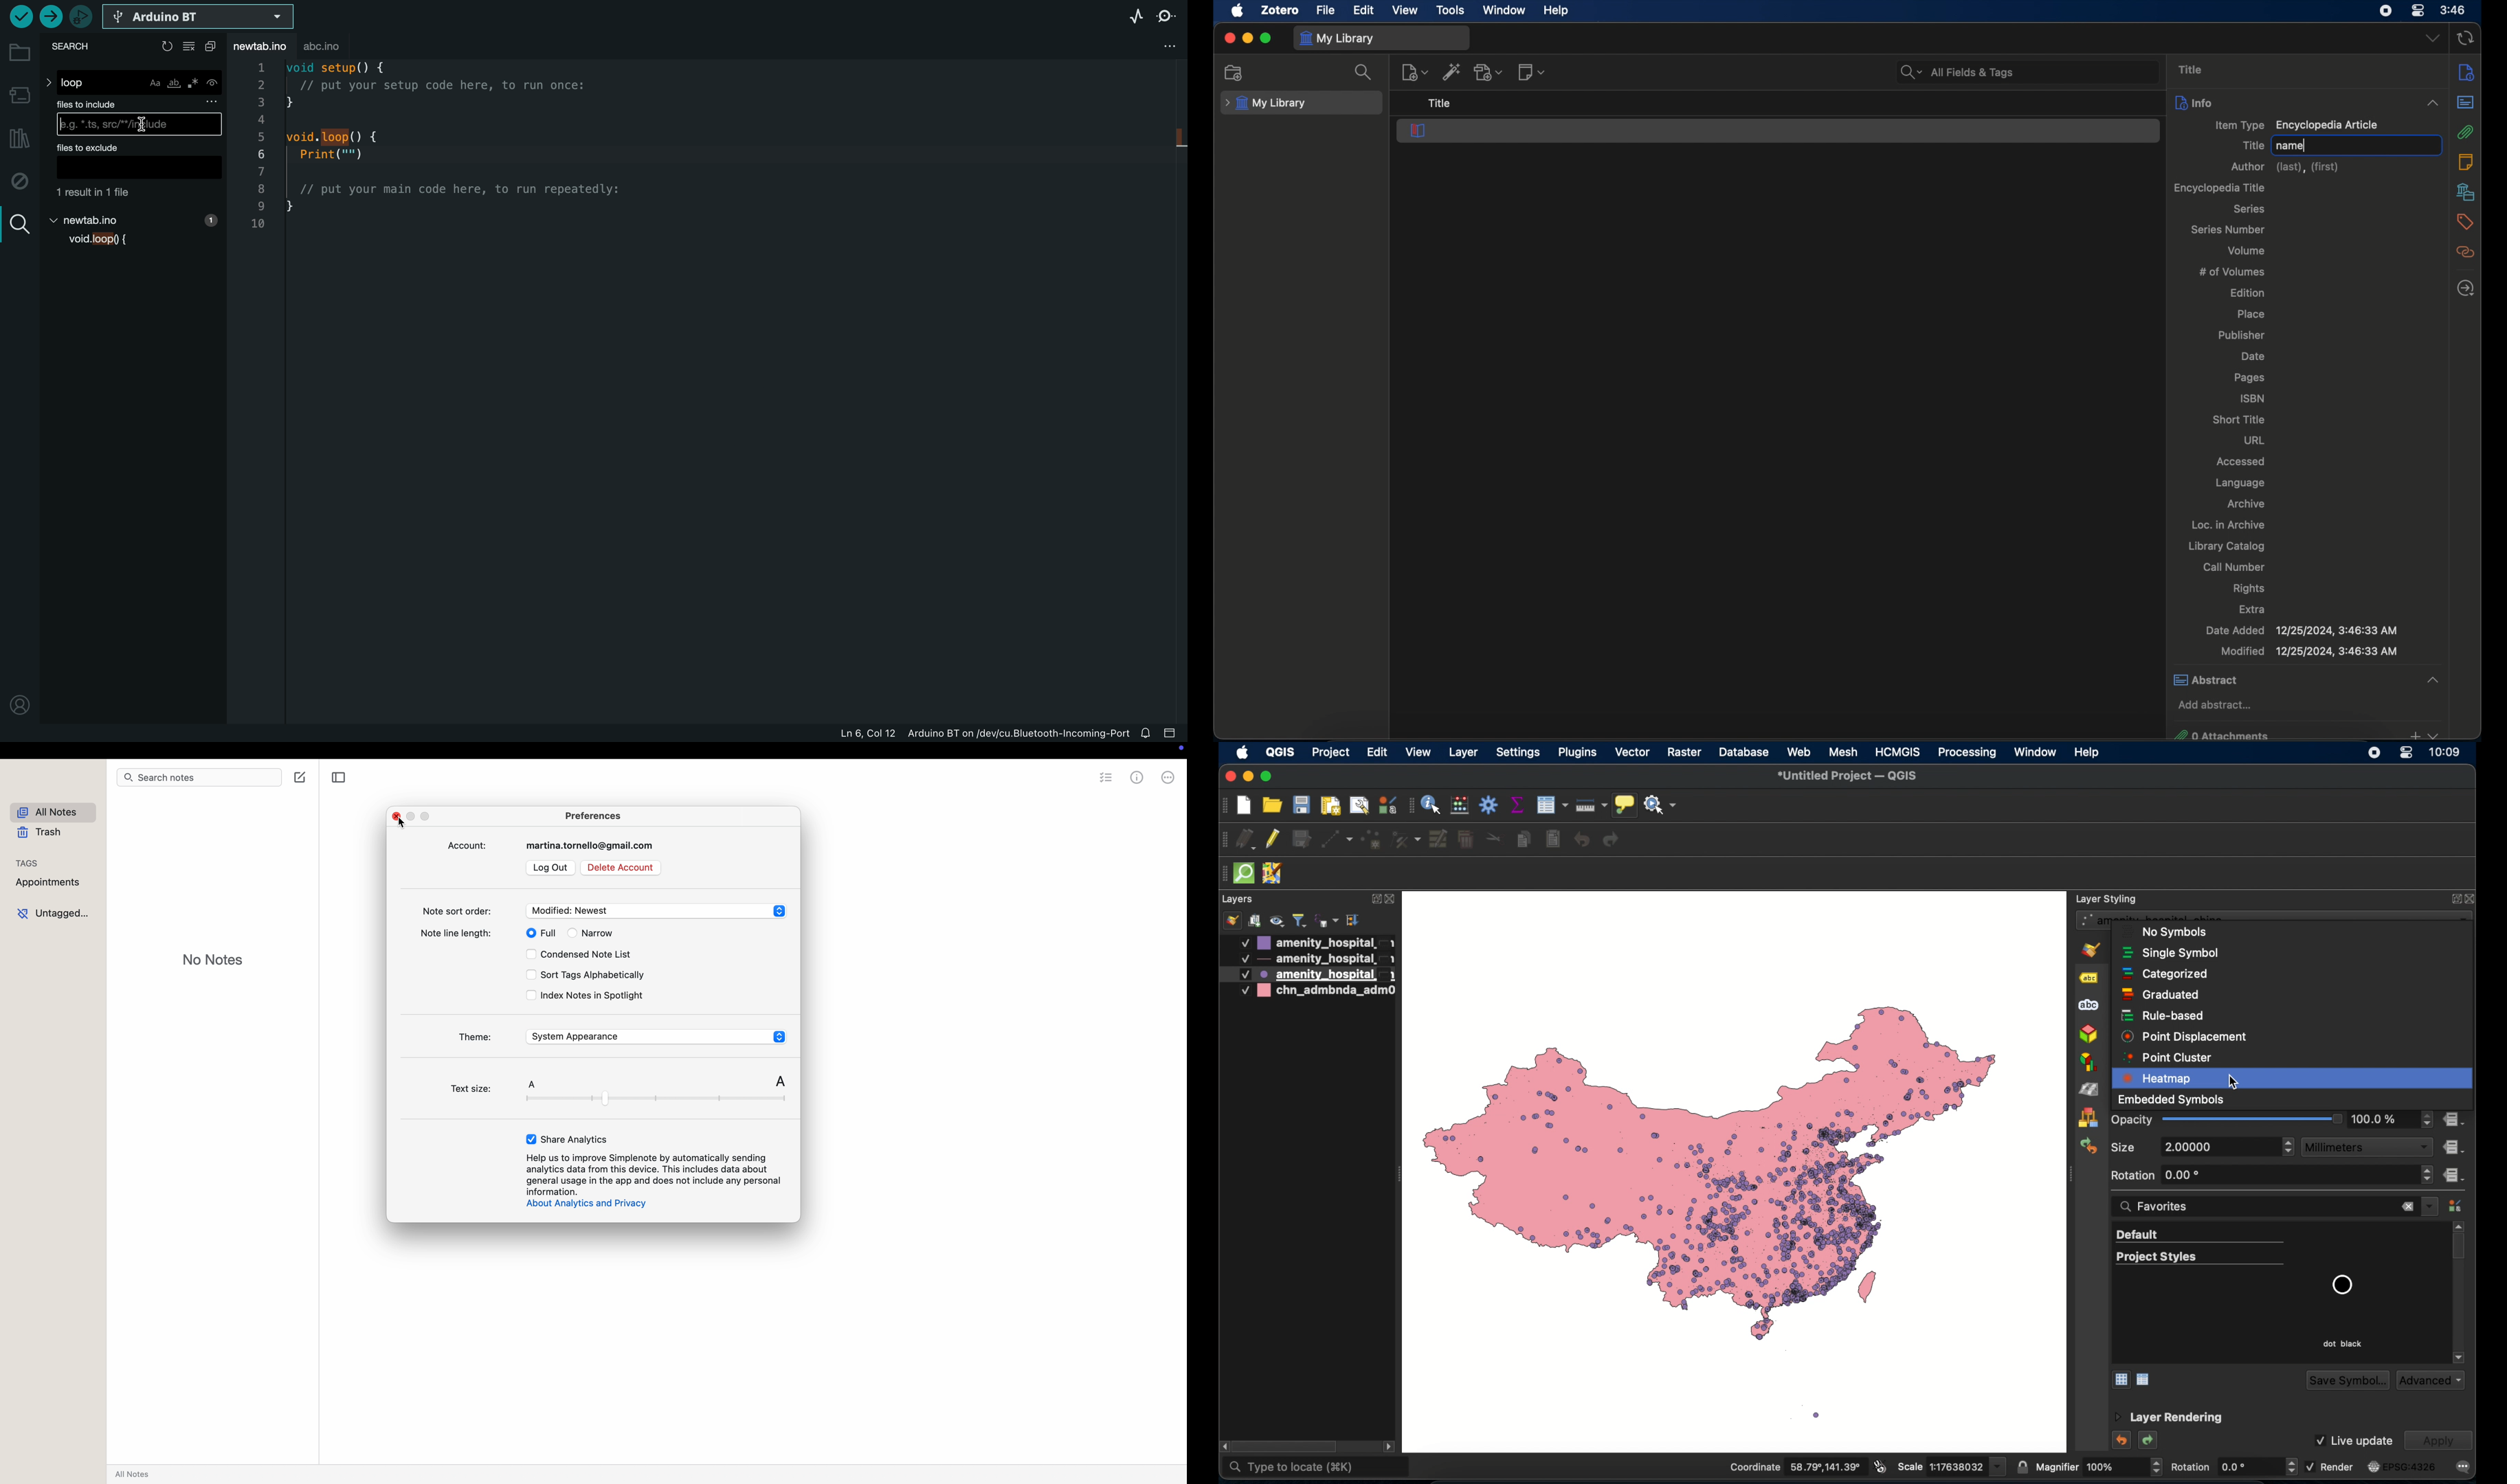 This screenshot has height=1484, width=2520. What do you see at coordinates (1579, 752) in the screenshot?
I see `plugins` at bounding box center [1579, 752].